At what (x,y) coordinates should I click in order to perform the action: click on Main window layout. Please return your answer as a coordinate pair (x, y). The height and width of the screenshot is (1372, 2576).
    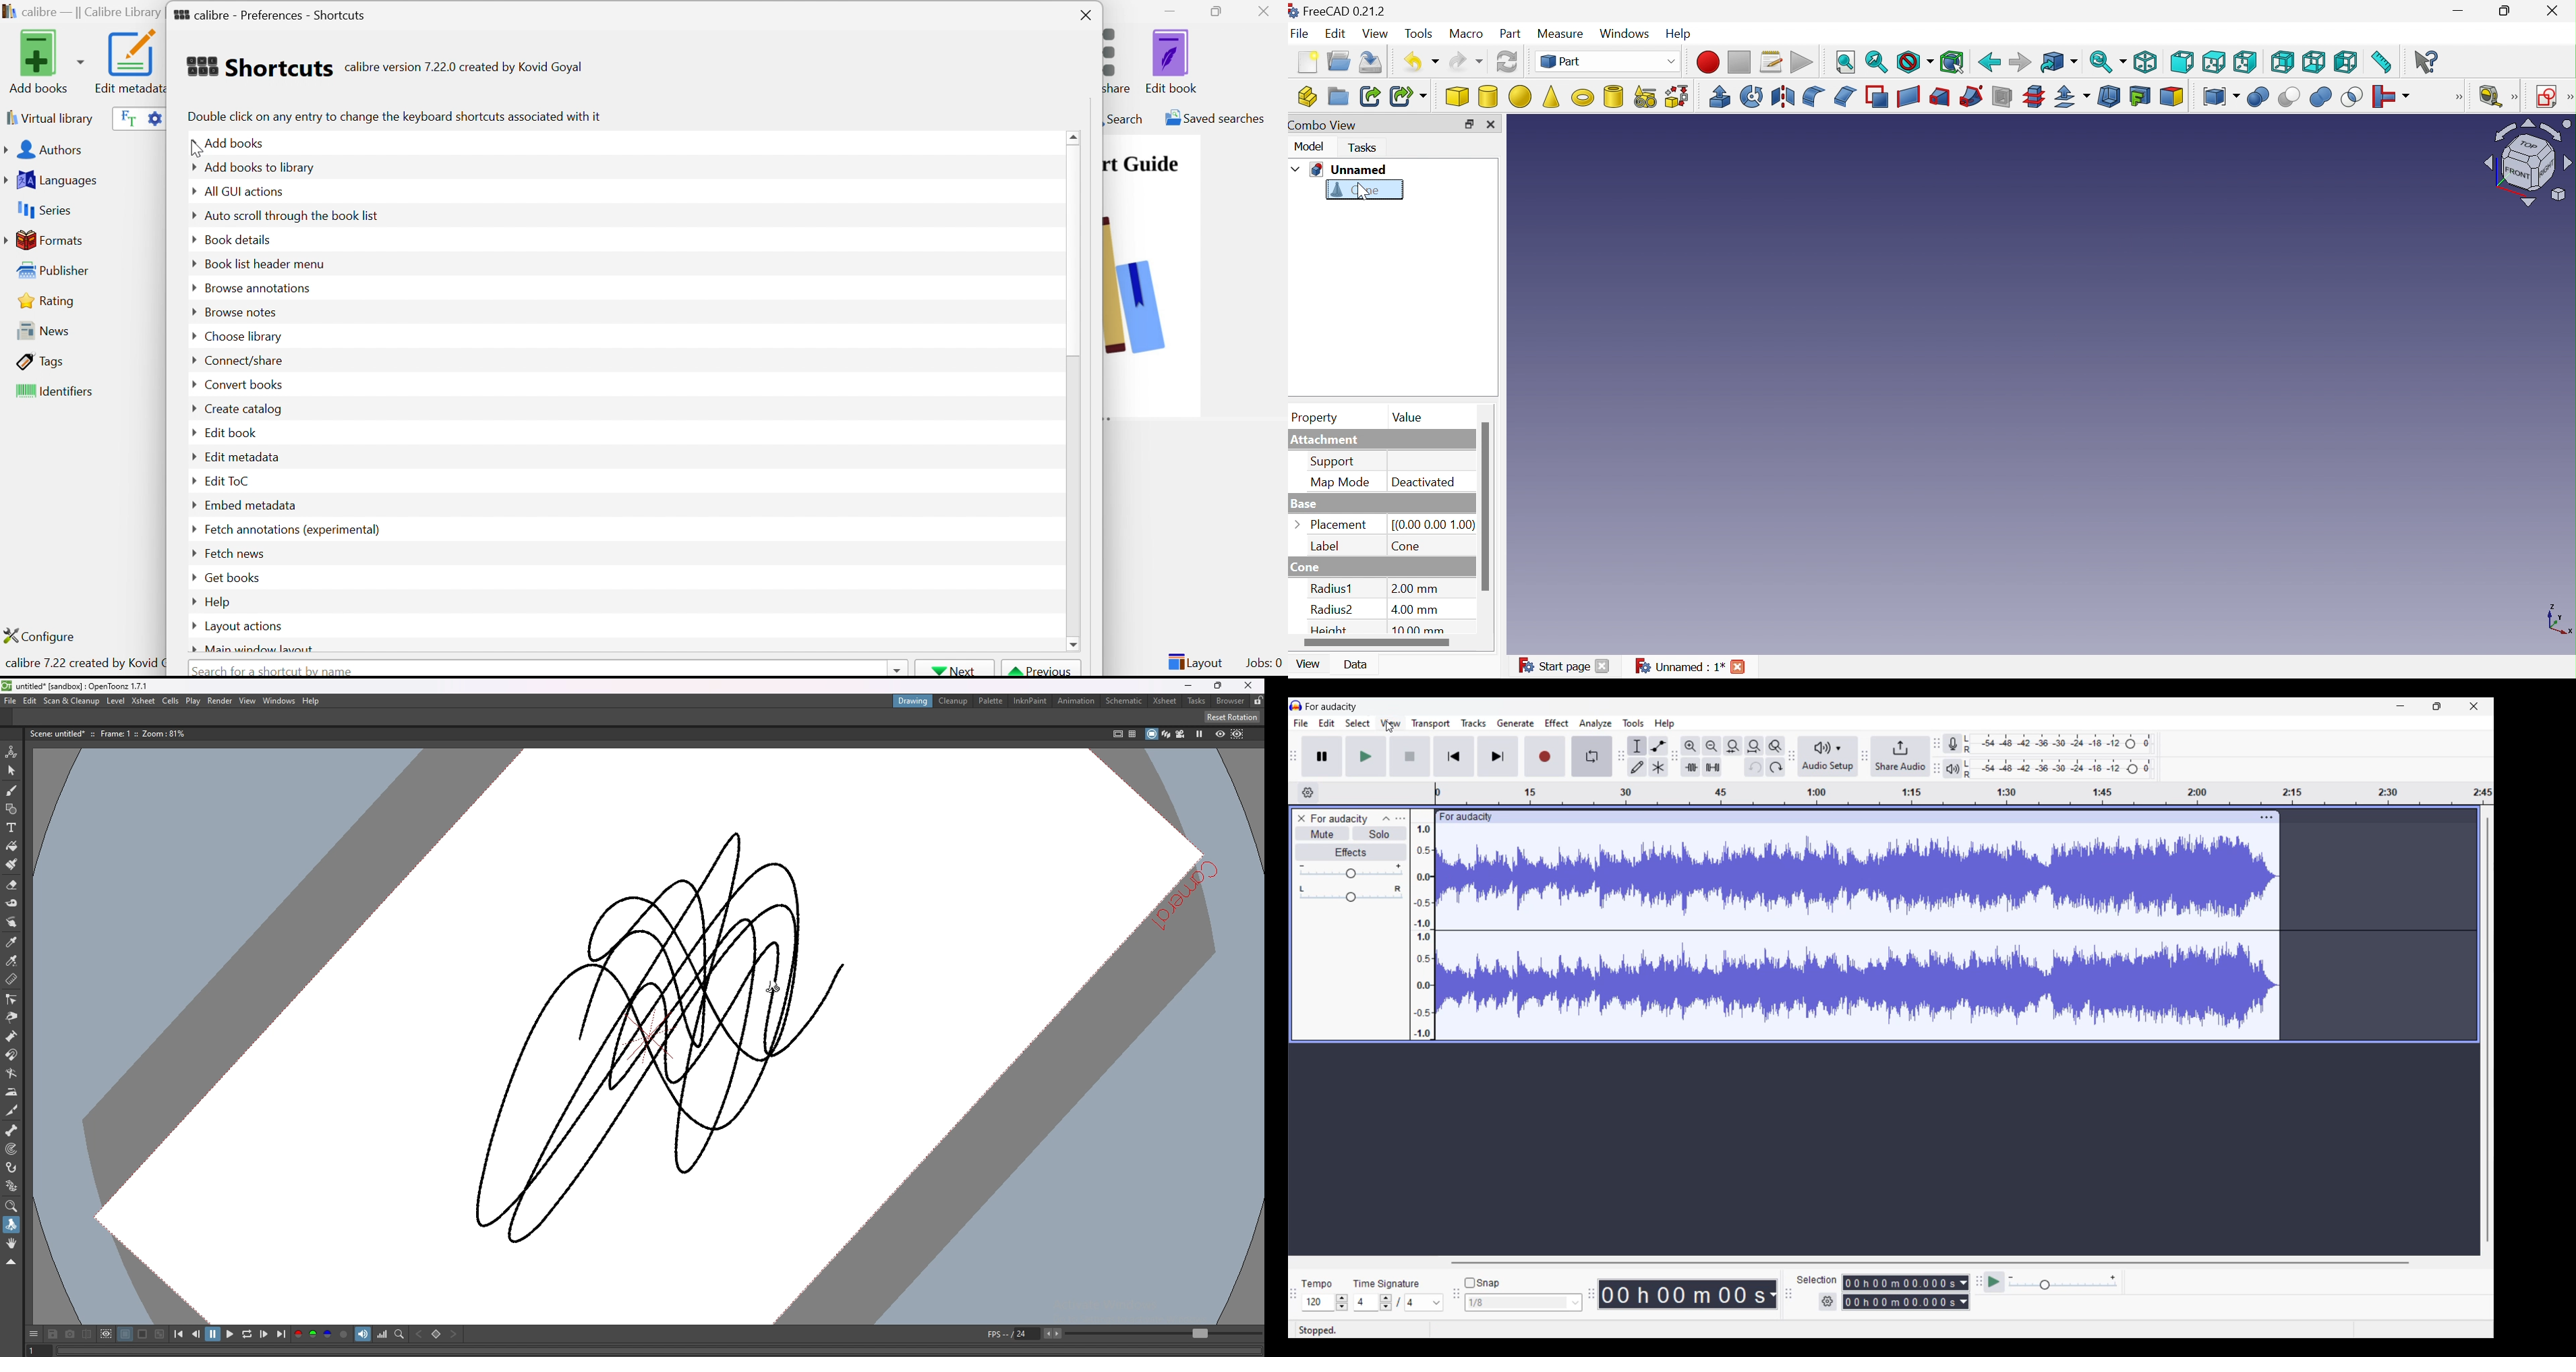
    Looking at the image, I should click on (261, 648).